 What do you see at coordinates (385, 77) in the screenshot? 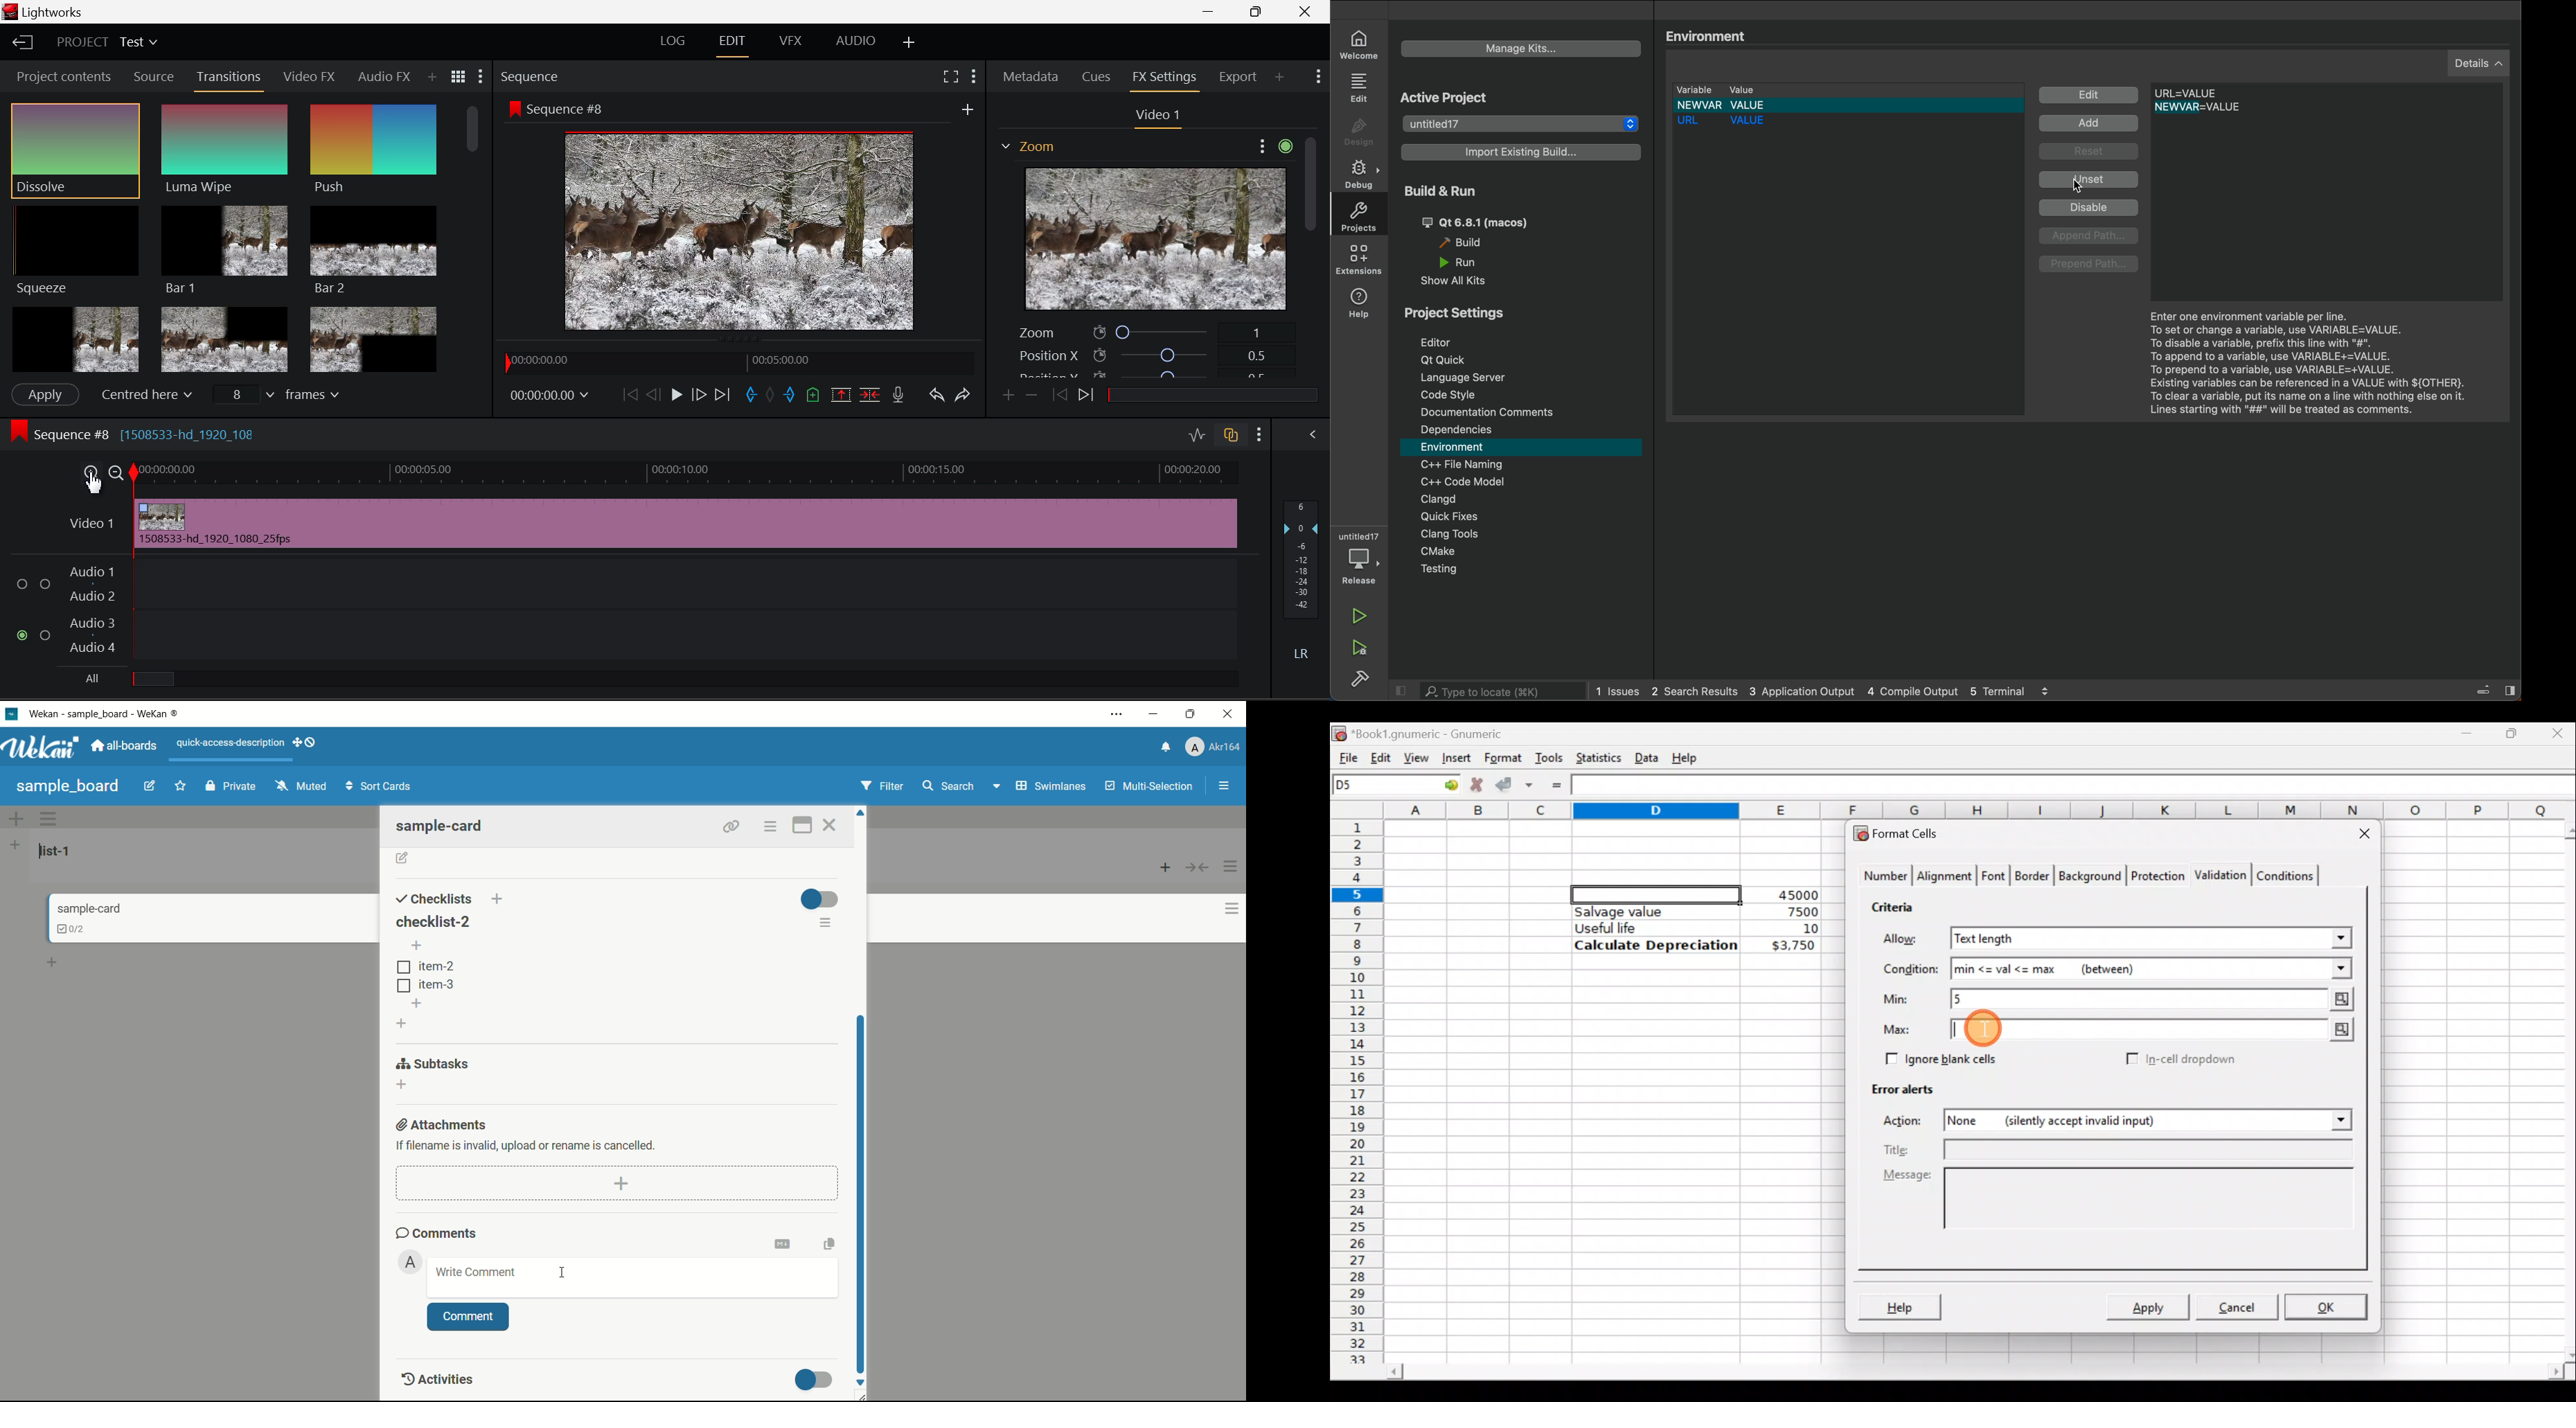
I see `Audio FX` at bounding box center [385, 77].